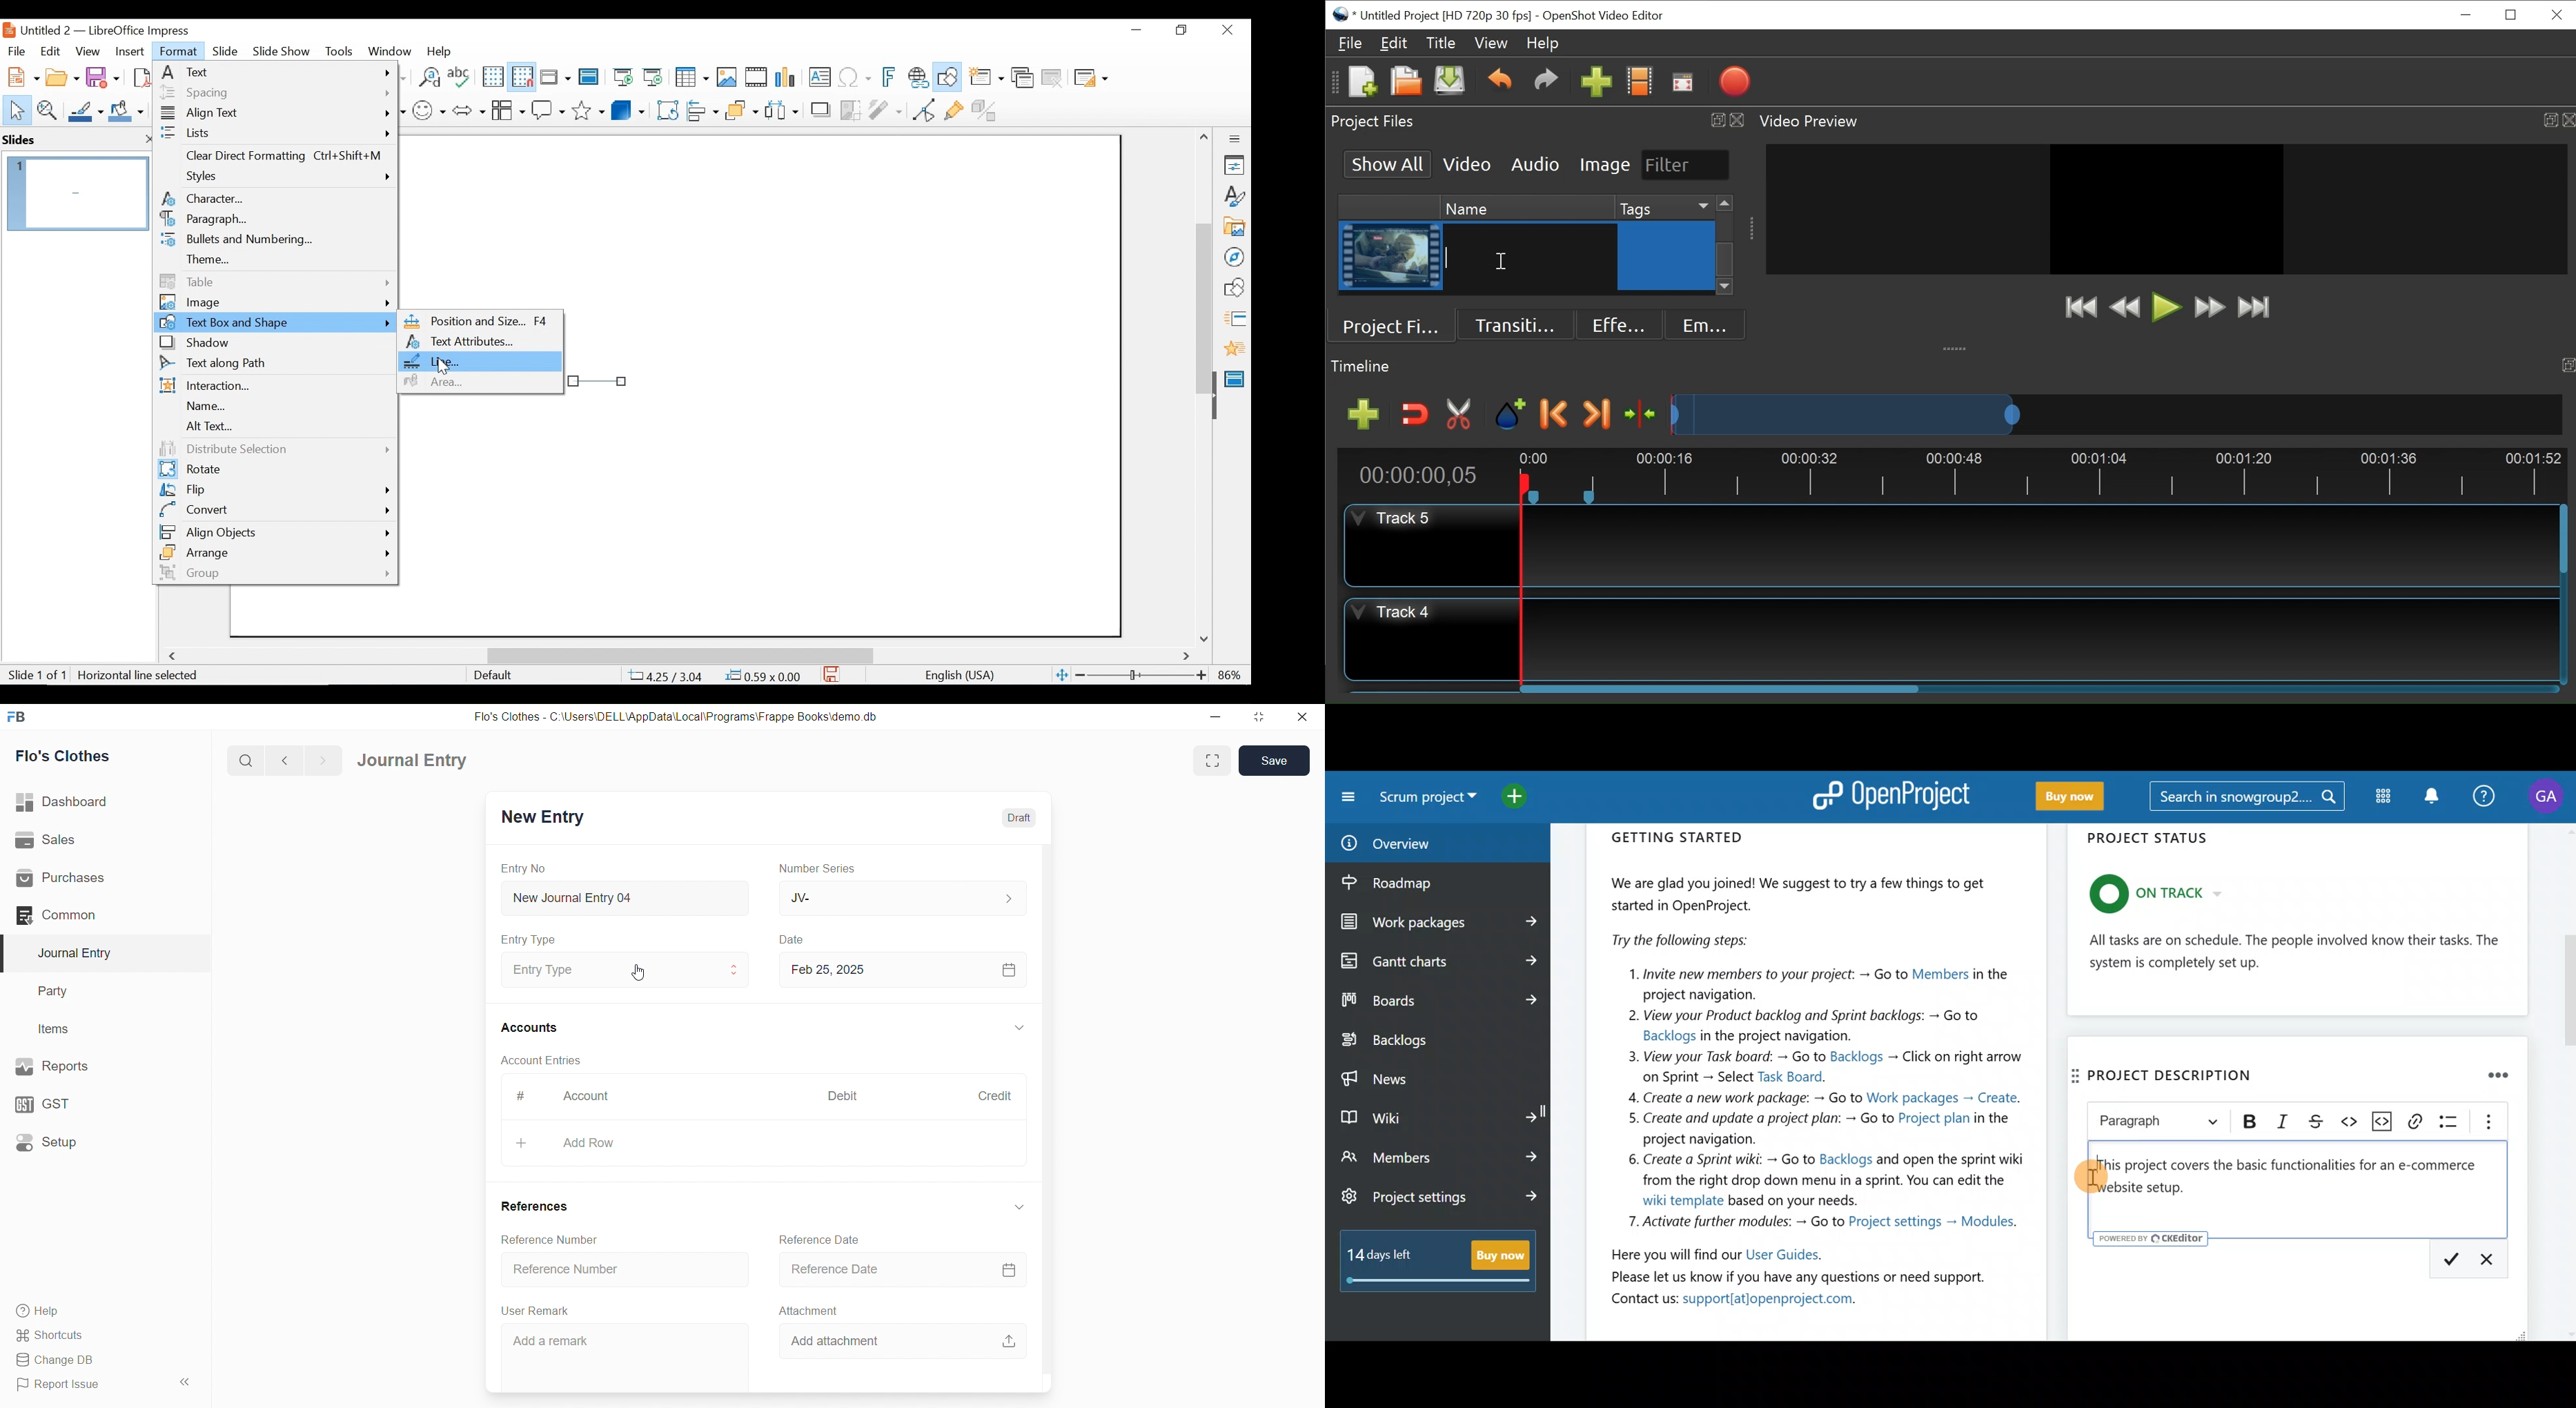  I want to click on Paragraph, so click(274, 220).